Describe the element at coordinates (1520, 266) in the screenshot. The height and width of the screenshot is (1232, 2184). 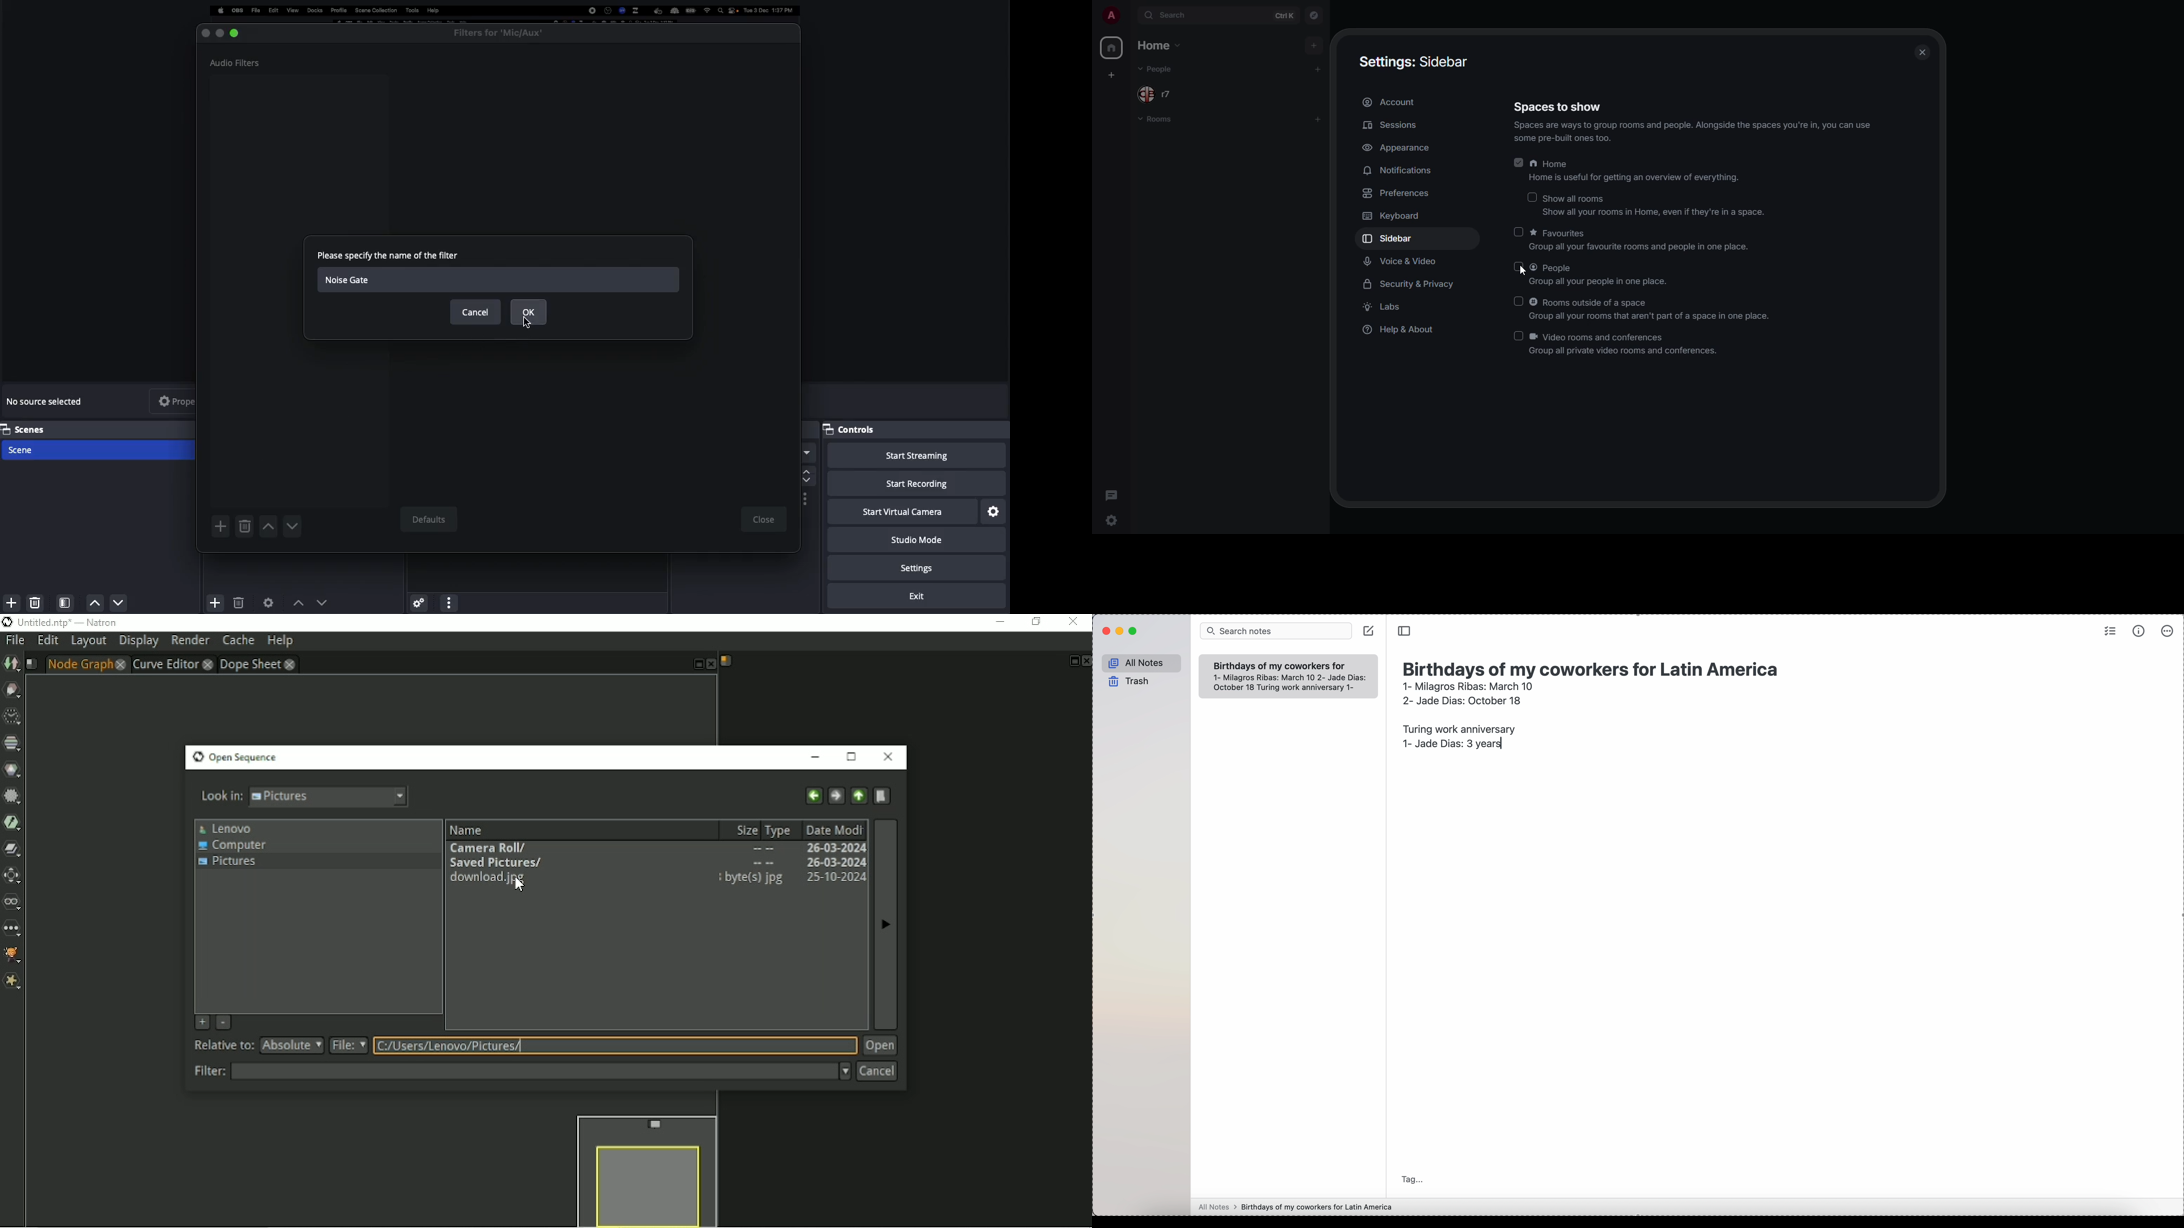
I see `click to enable` at that location.